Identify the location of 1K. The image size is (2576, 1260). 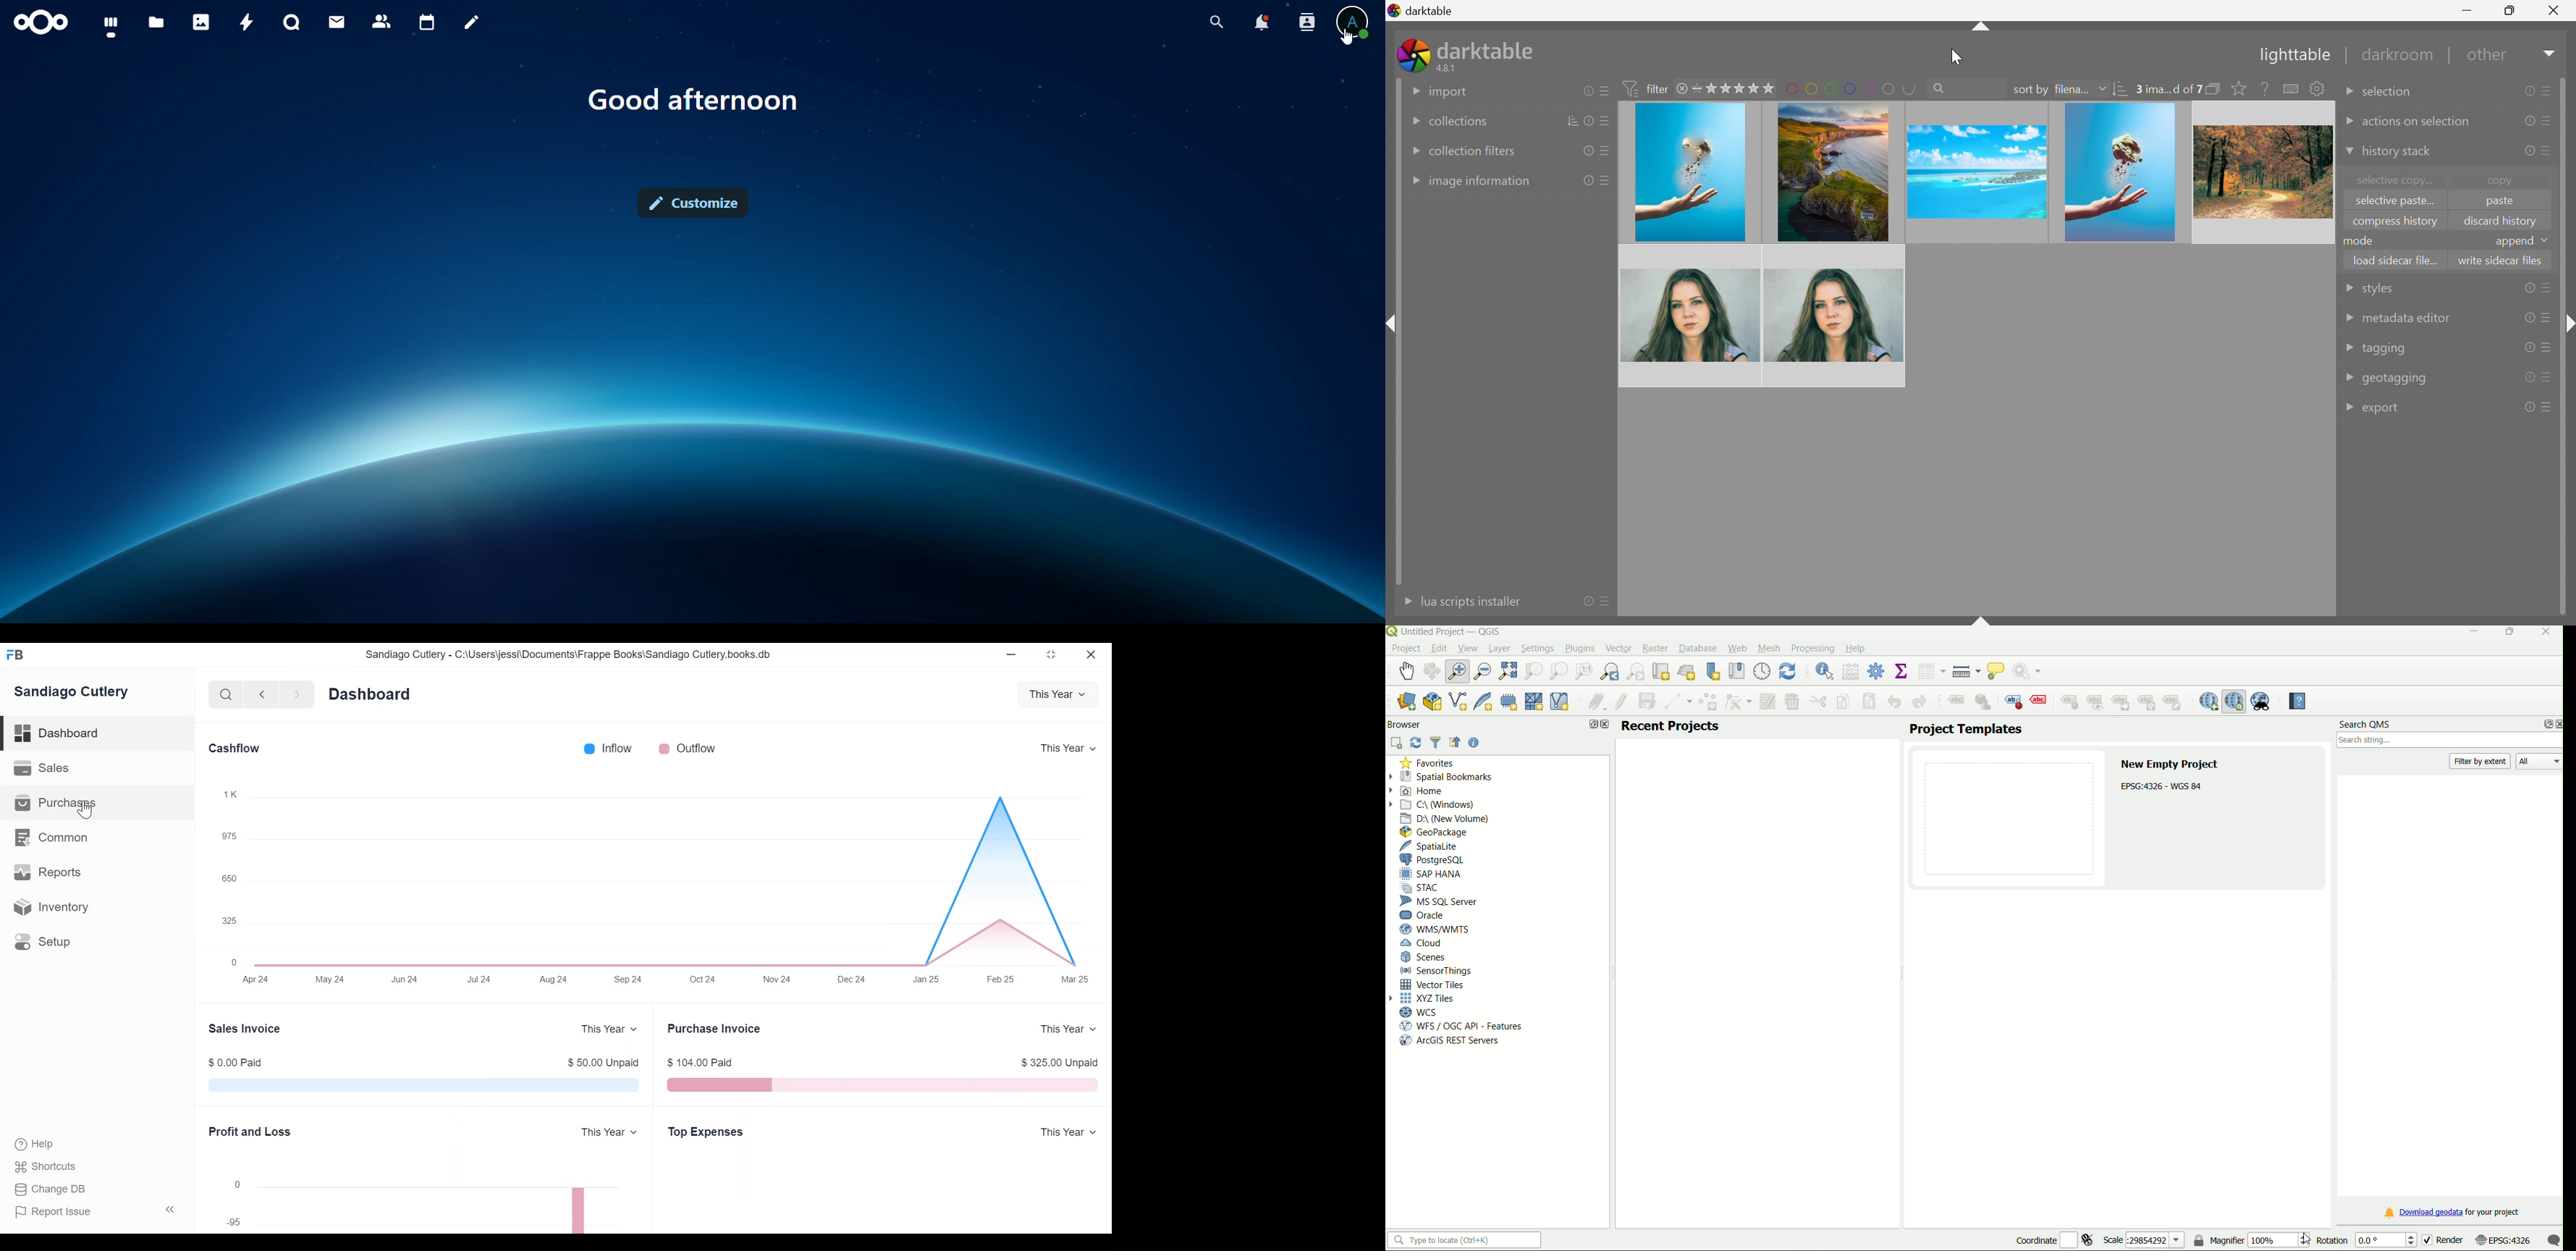
(229, 795).